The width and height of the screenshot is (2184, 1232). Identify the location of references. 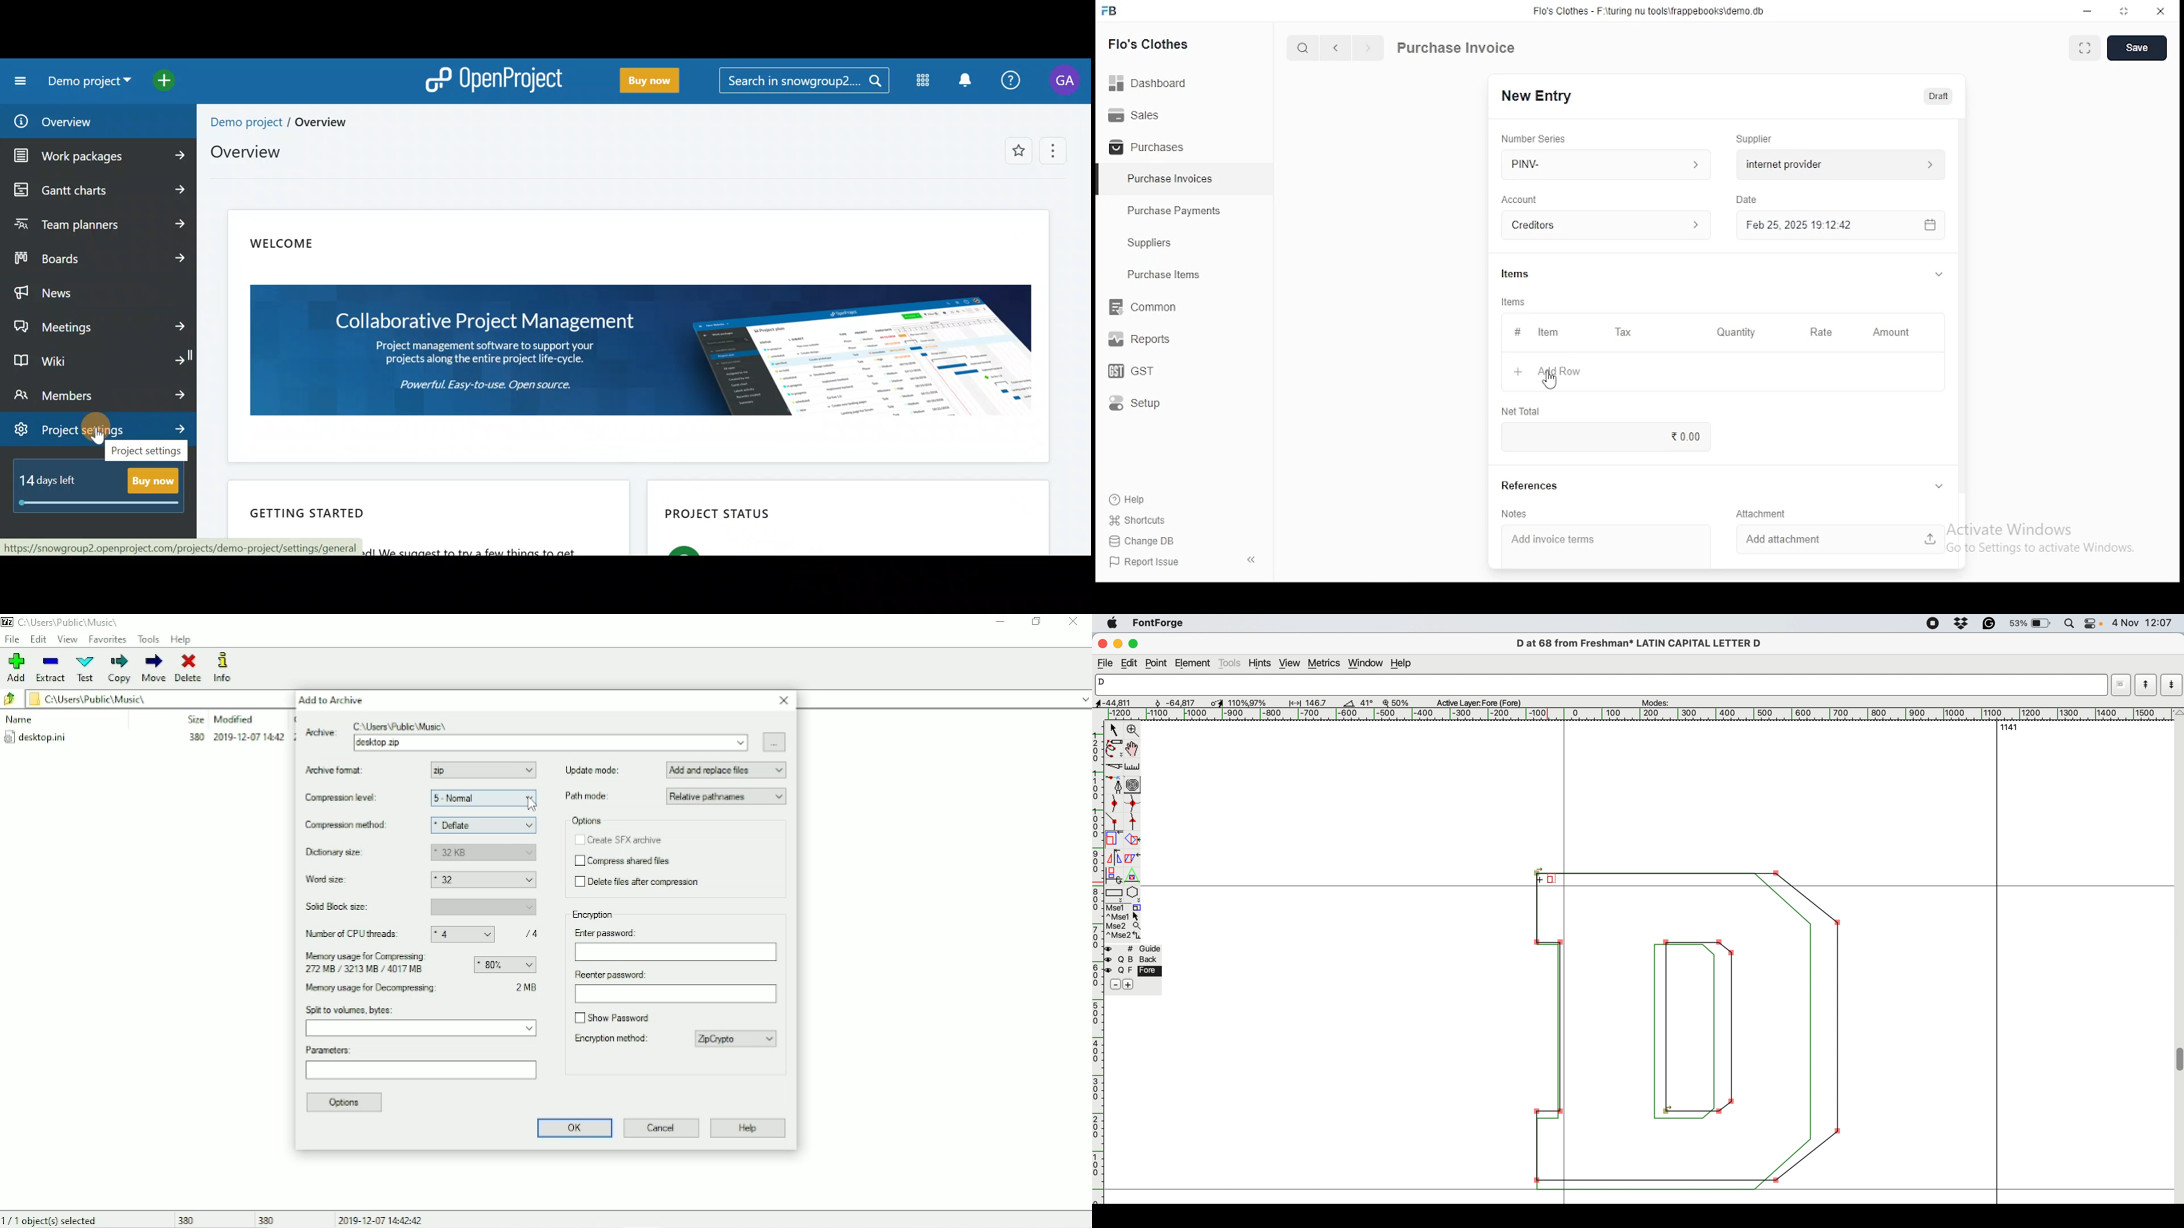
(1531, 486).